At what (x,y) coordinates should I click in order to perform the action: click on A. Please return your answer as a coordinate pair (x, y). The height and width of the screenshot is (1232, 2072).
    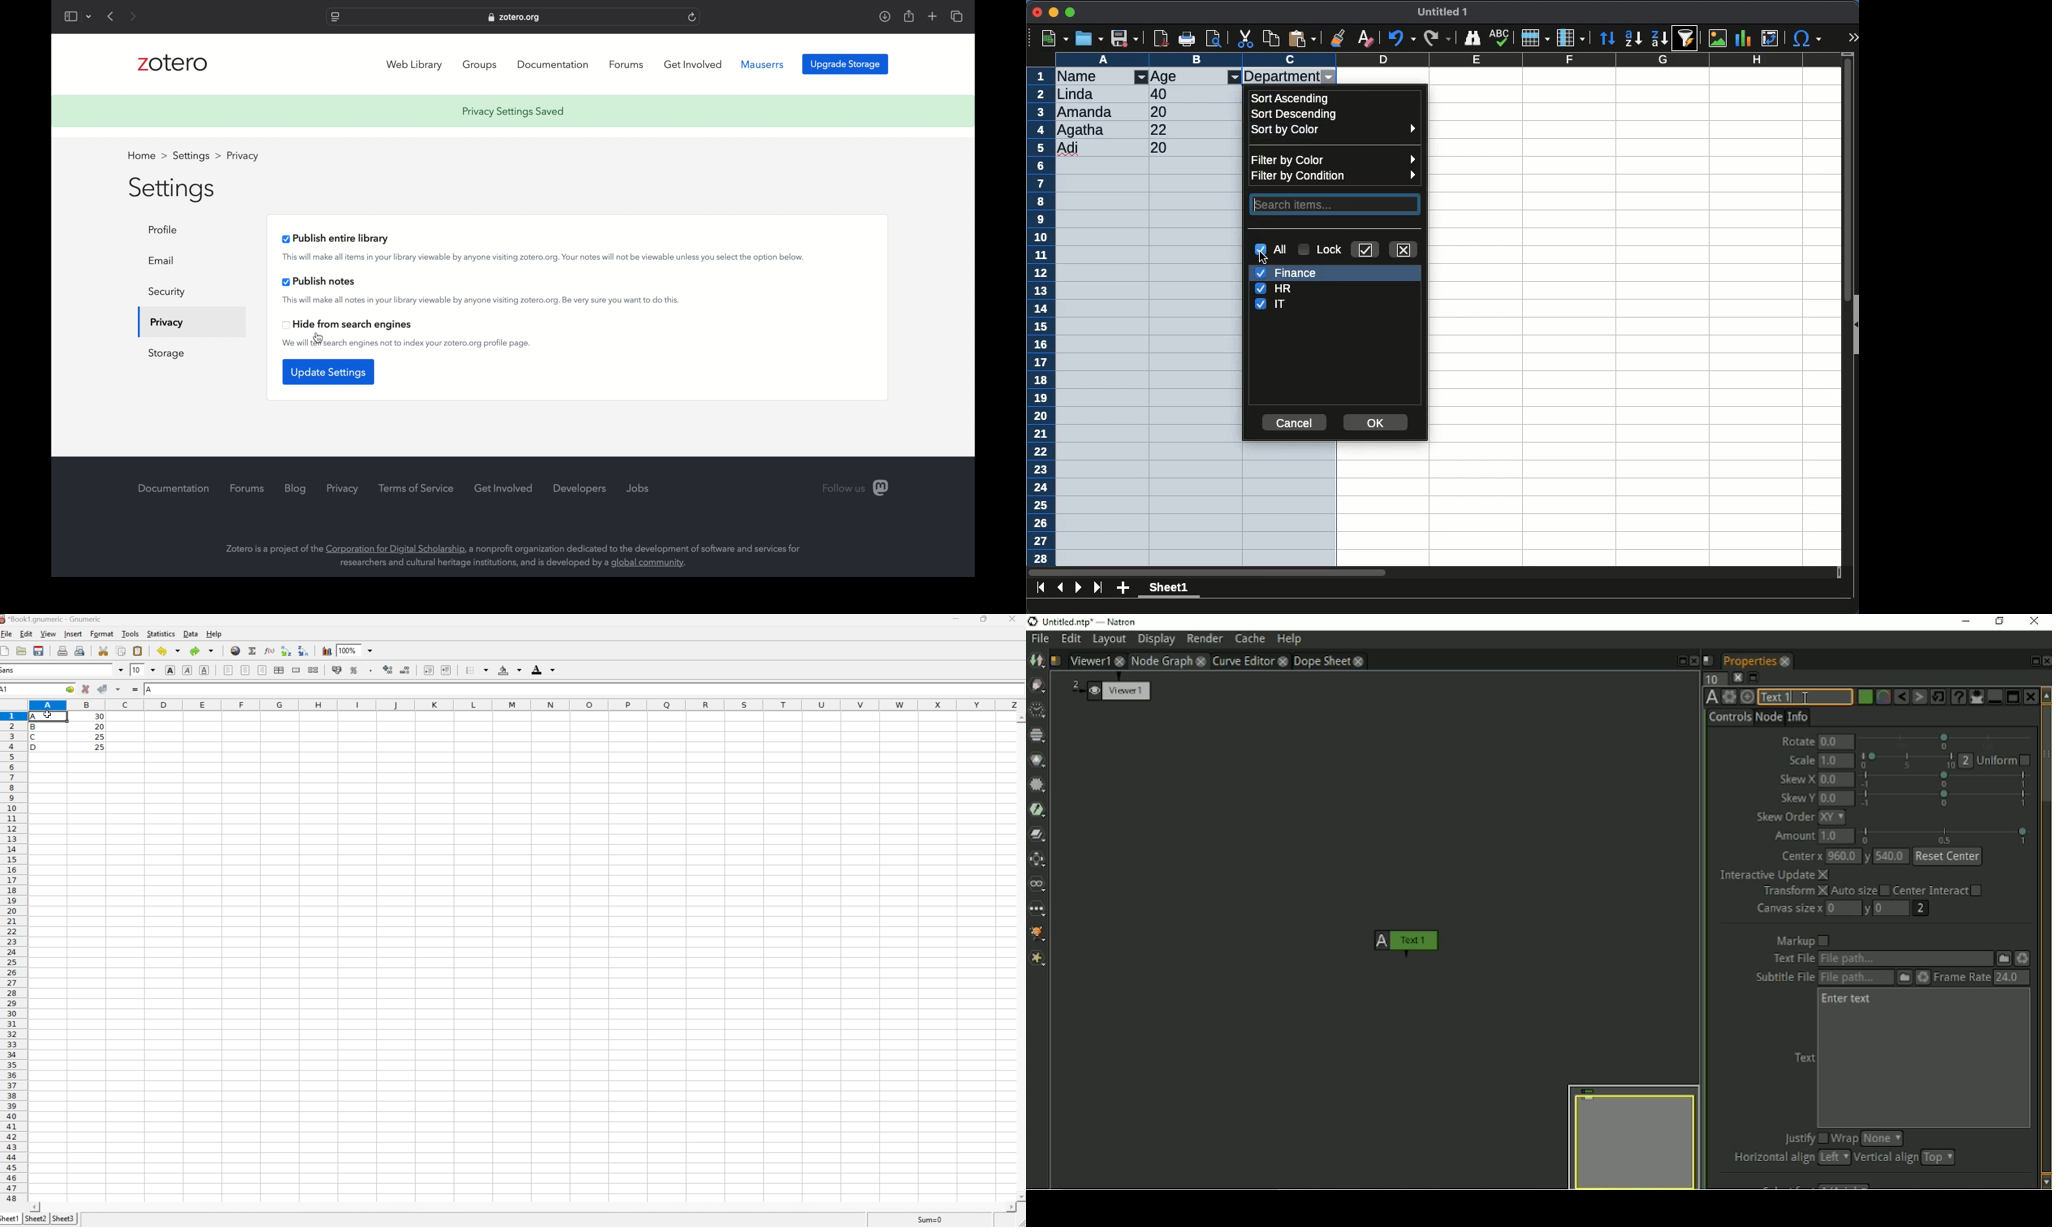
    Looking at the image, I should click on (37, 715).